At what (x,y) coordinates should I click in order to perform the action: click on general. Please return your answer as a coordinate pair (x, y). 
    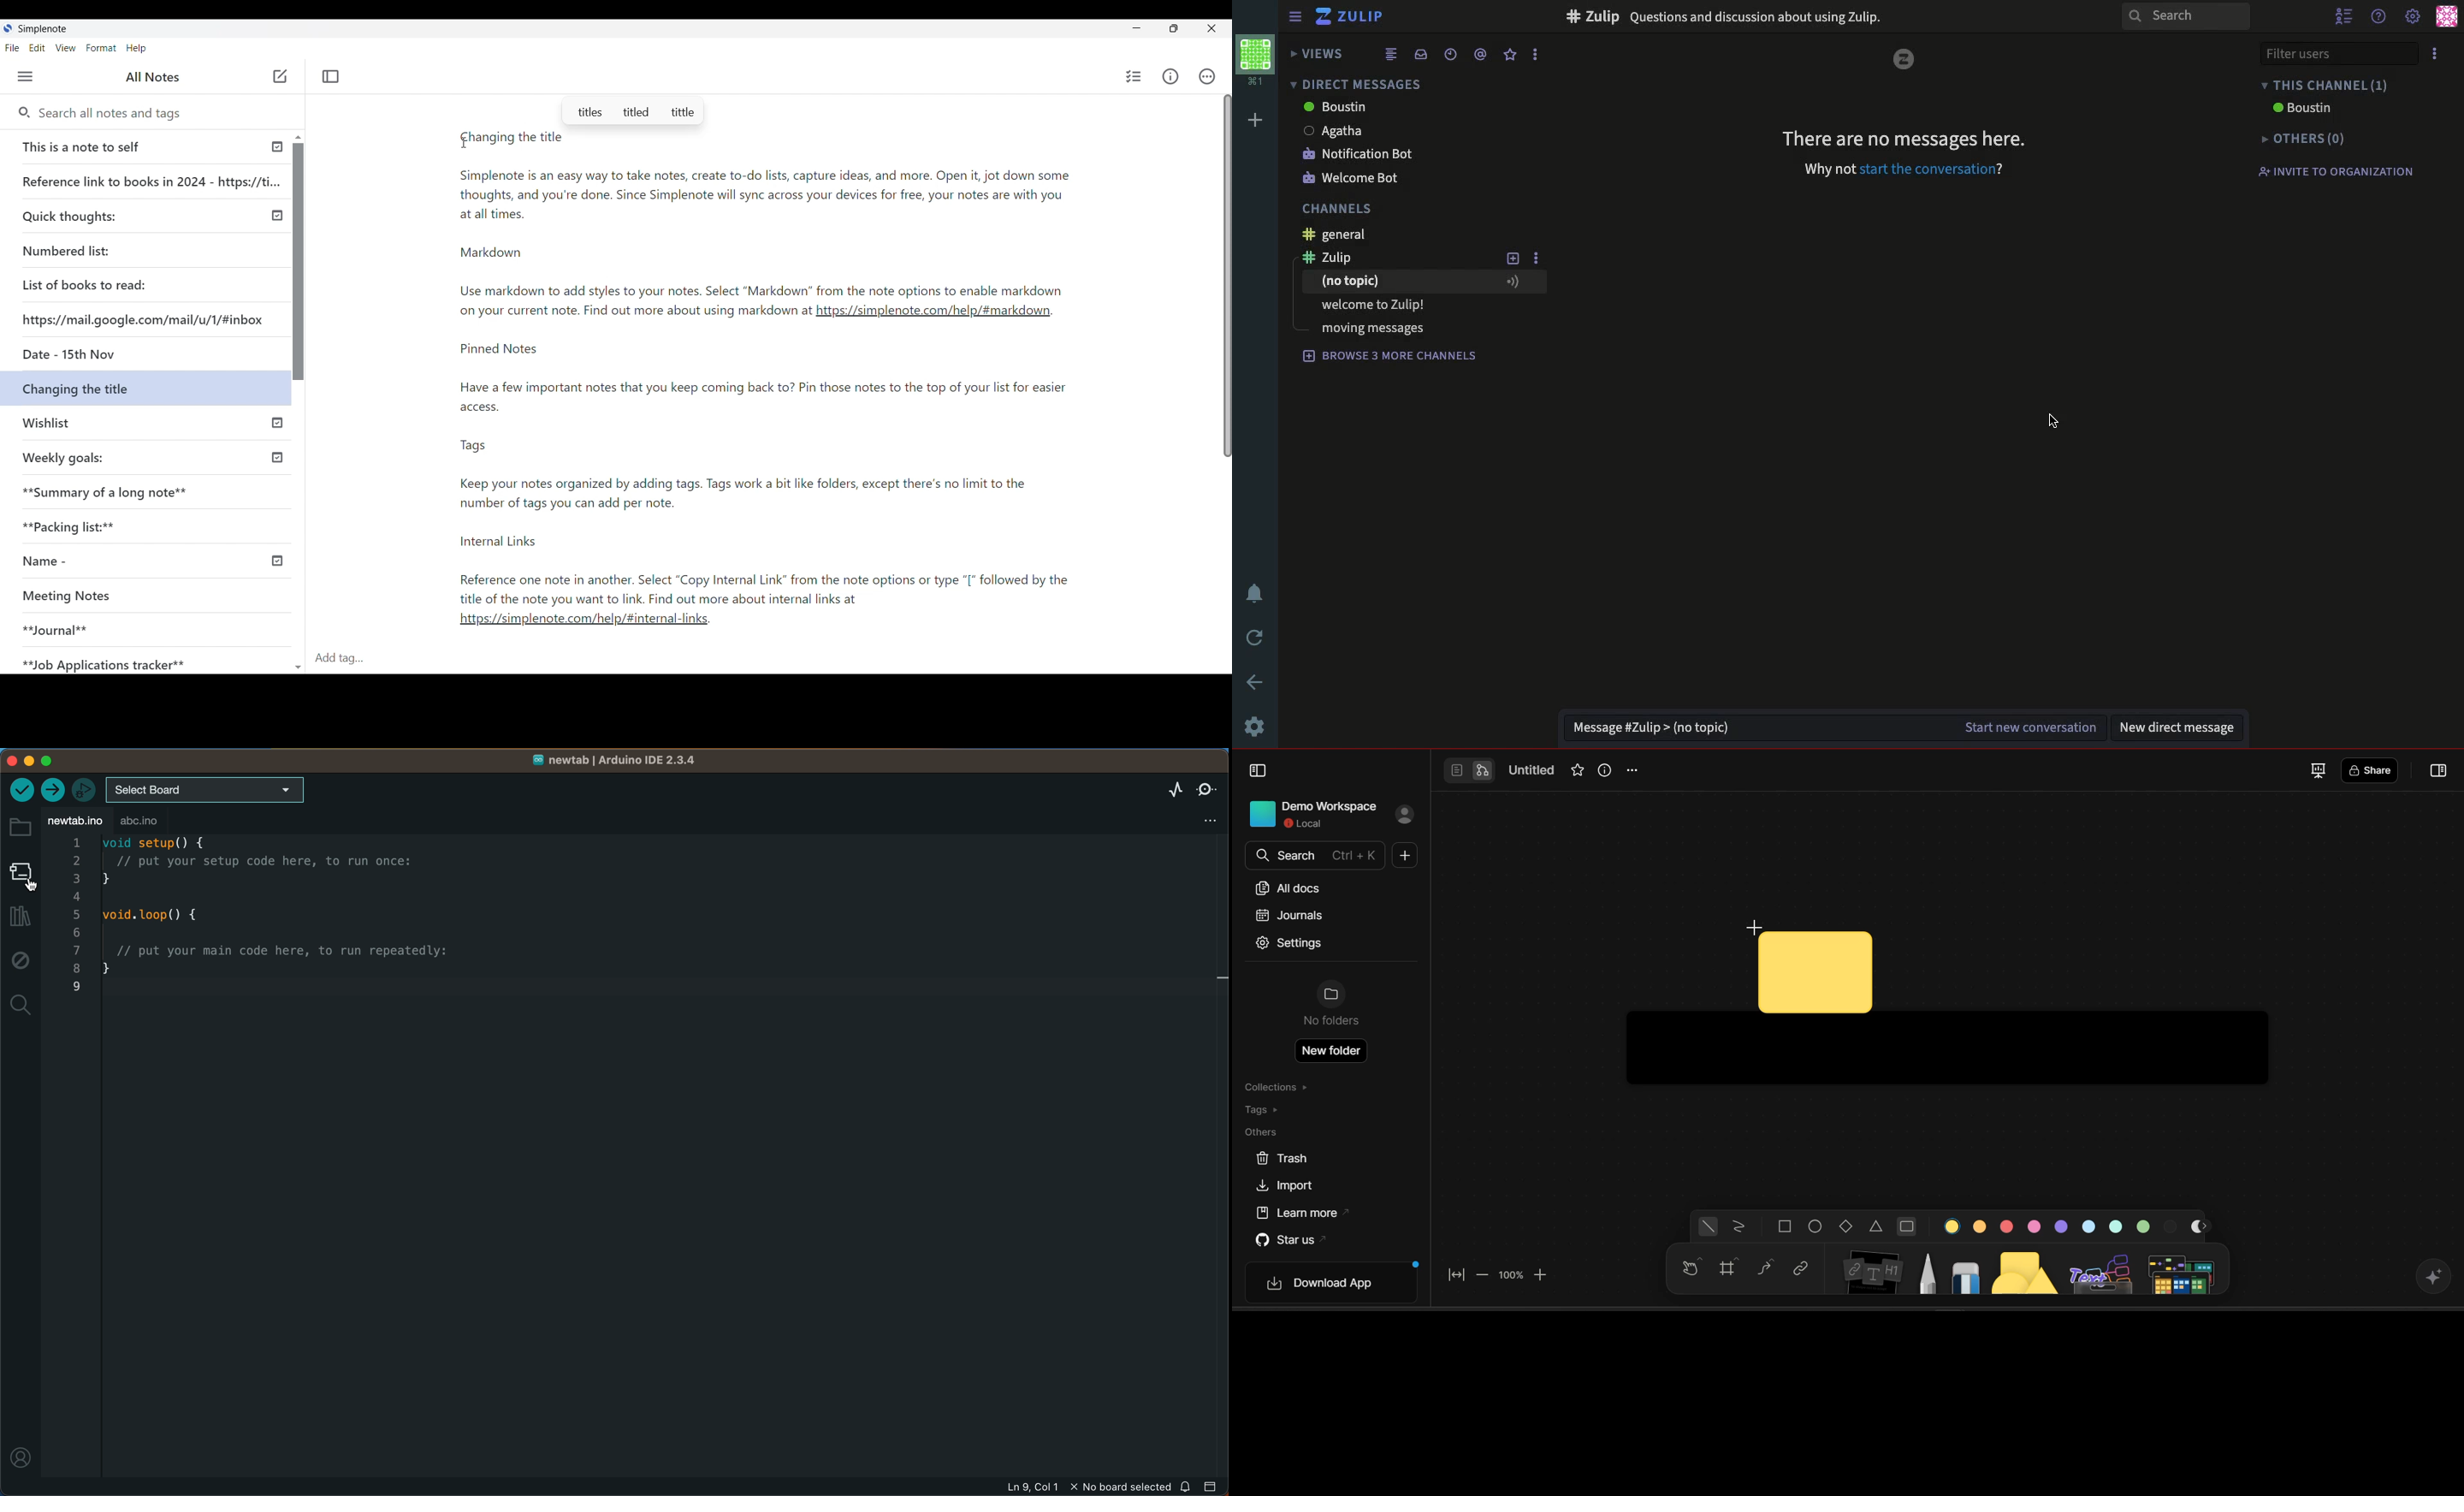
    Looking at the image, I should click on (1341, 234).